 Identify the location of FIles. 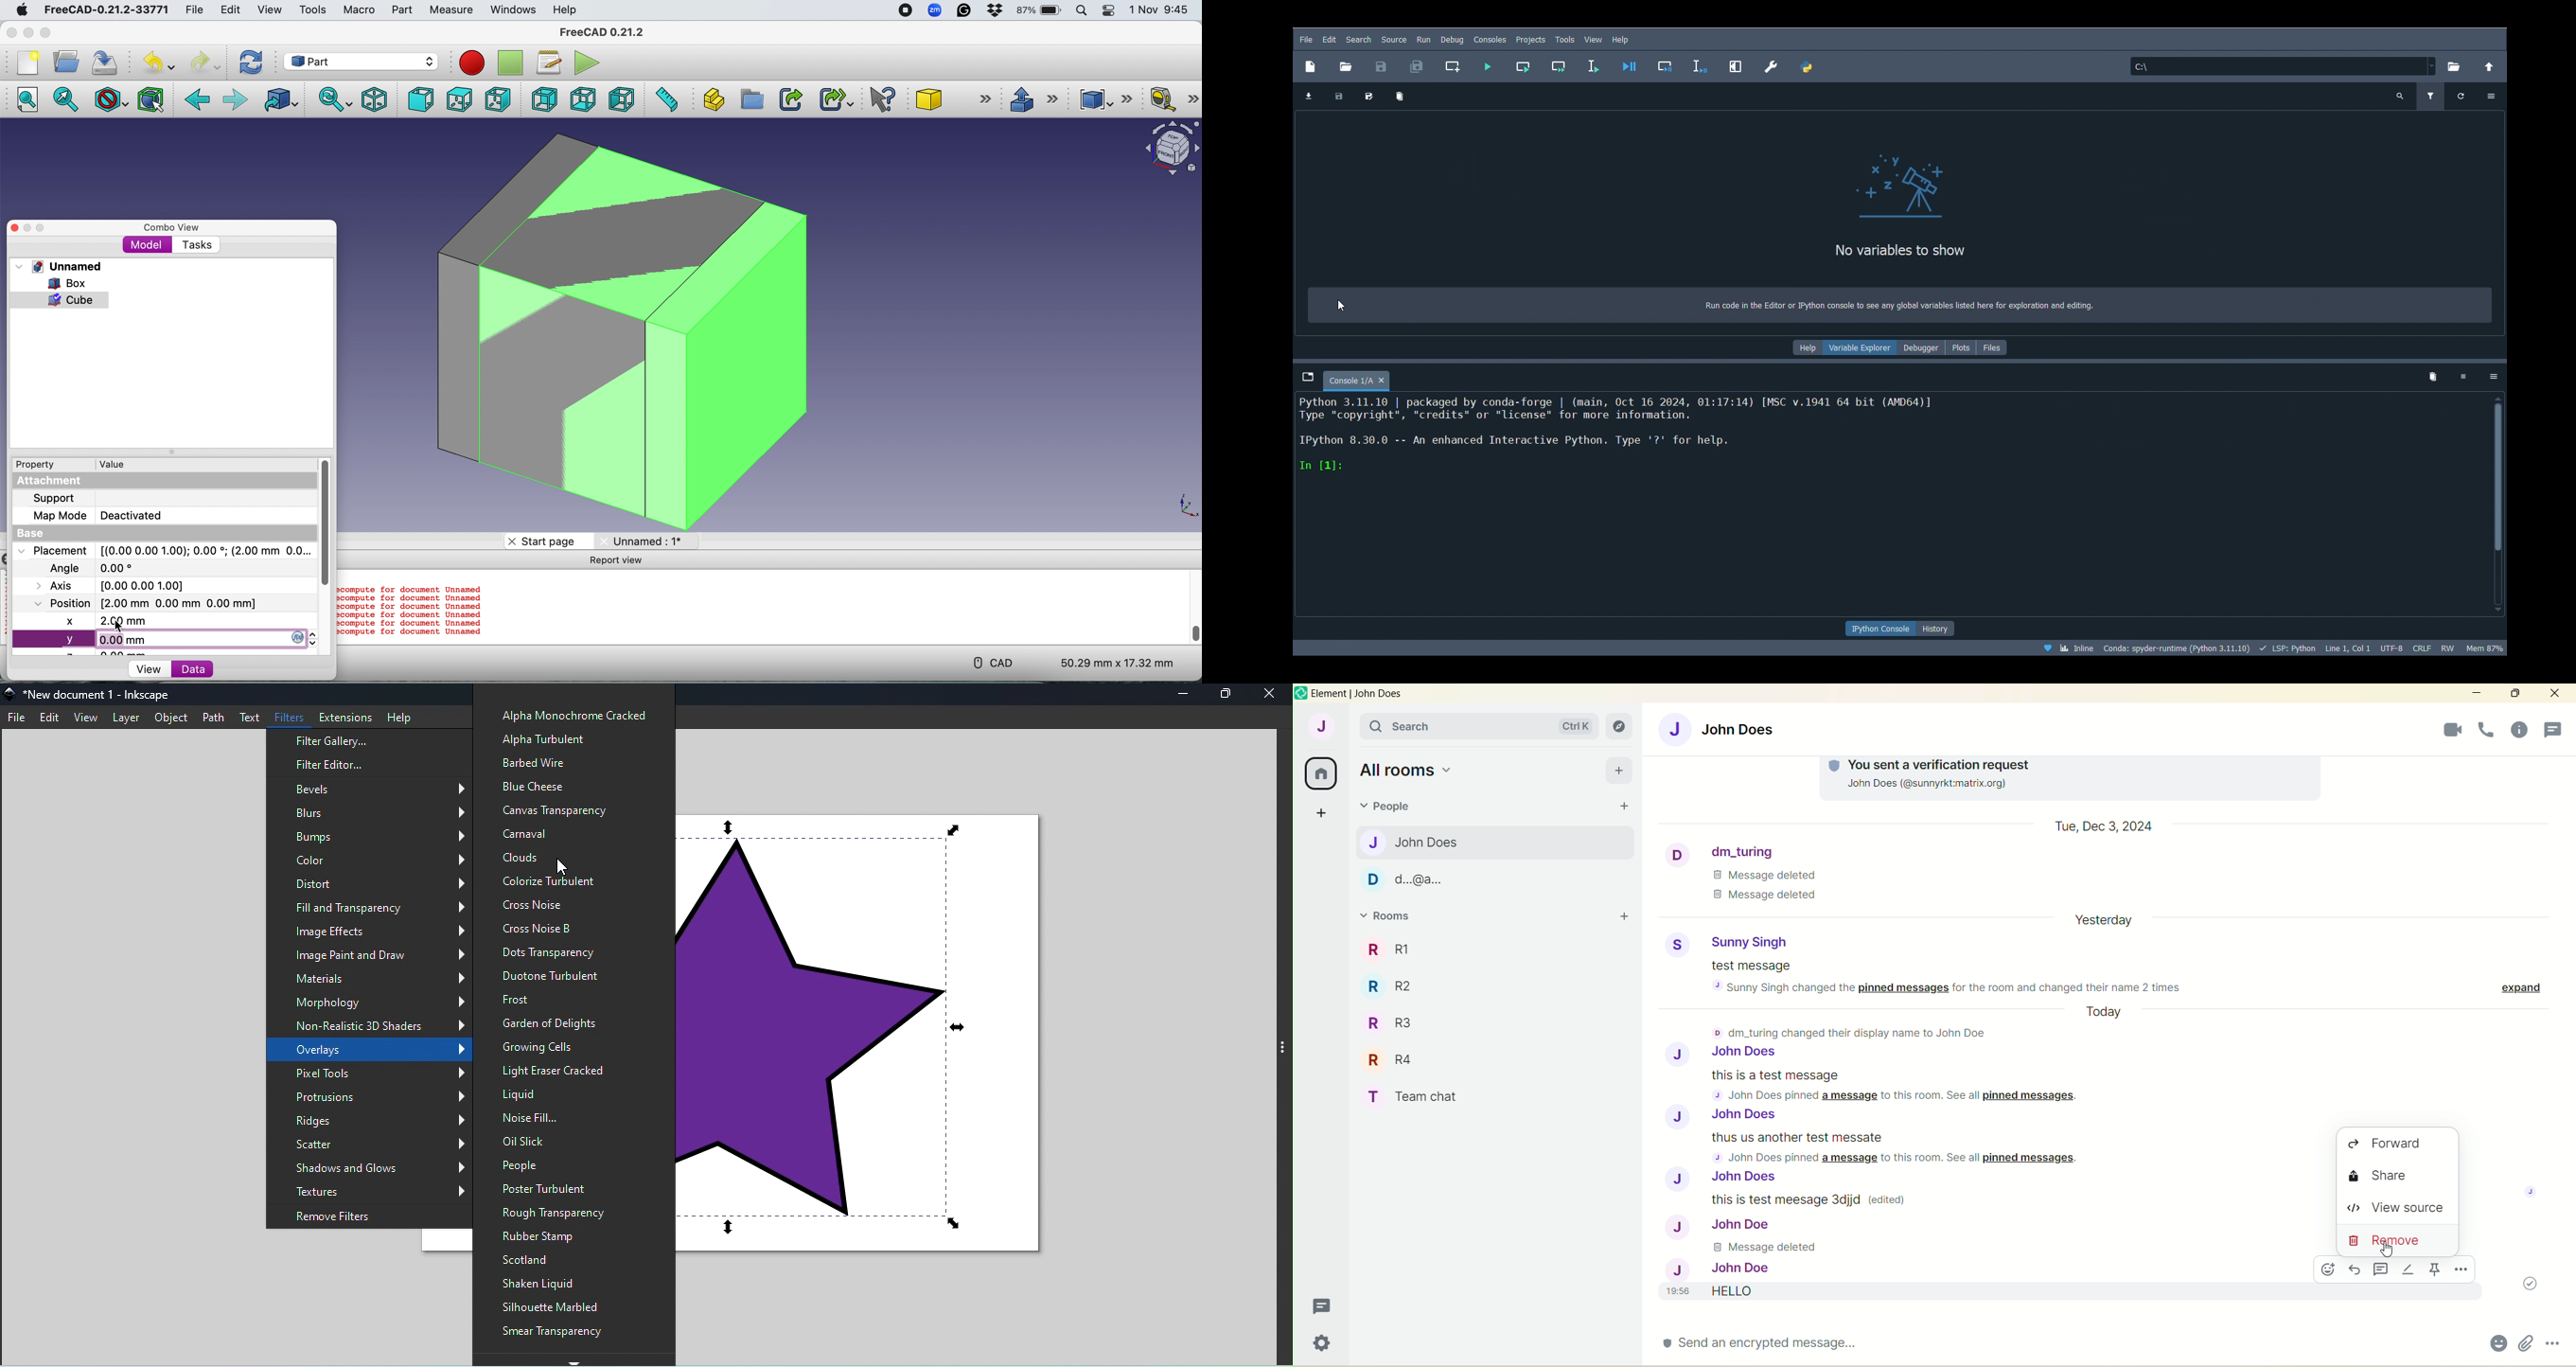
(1995, 346).